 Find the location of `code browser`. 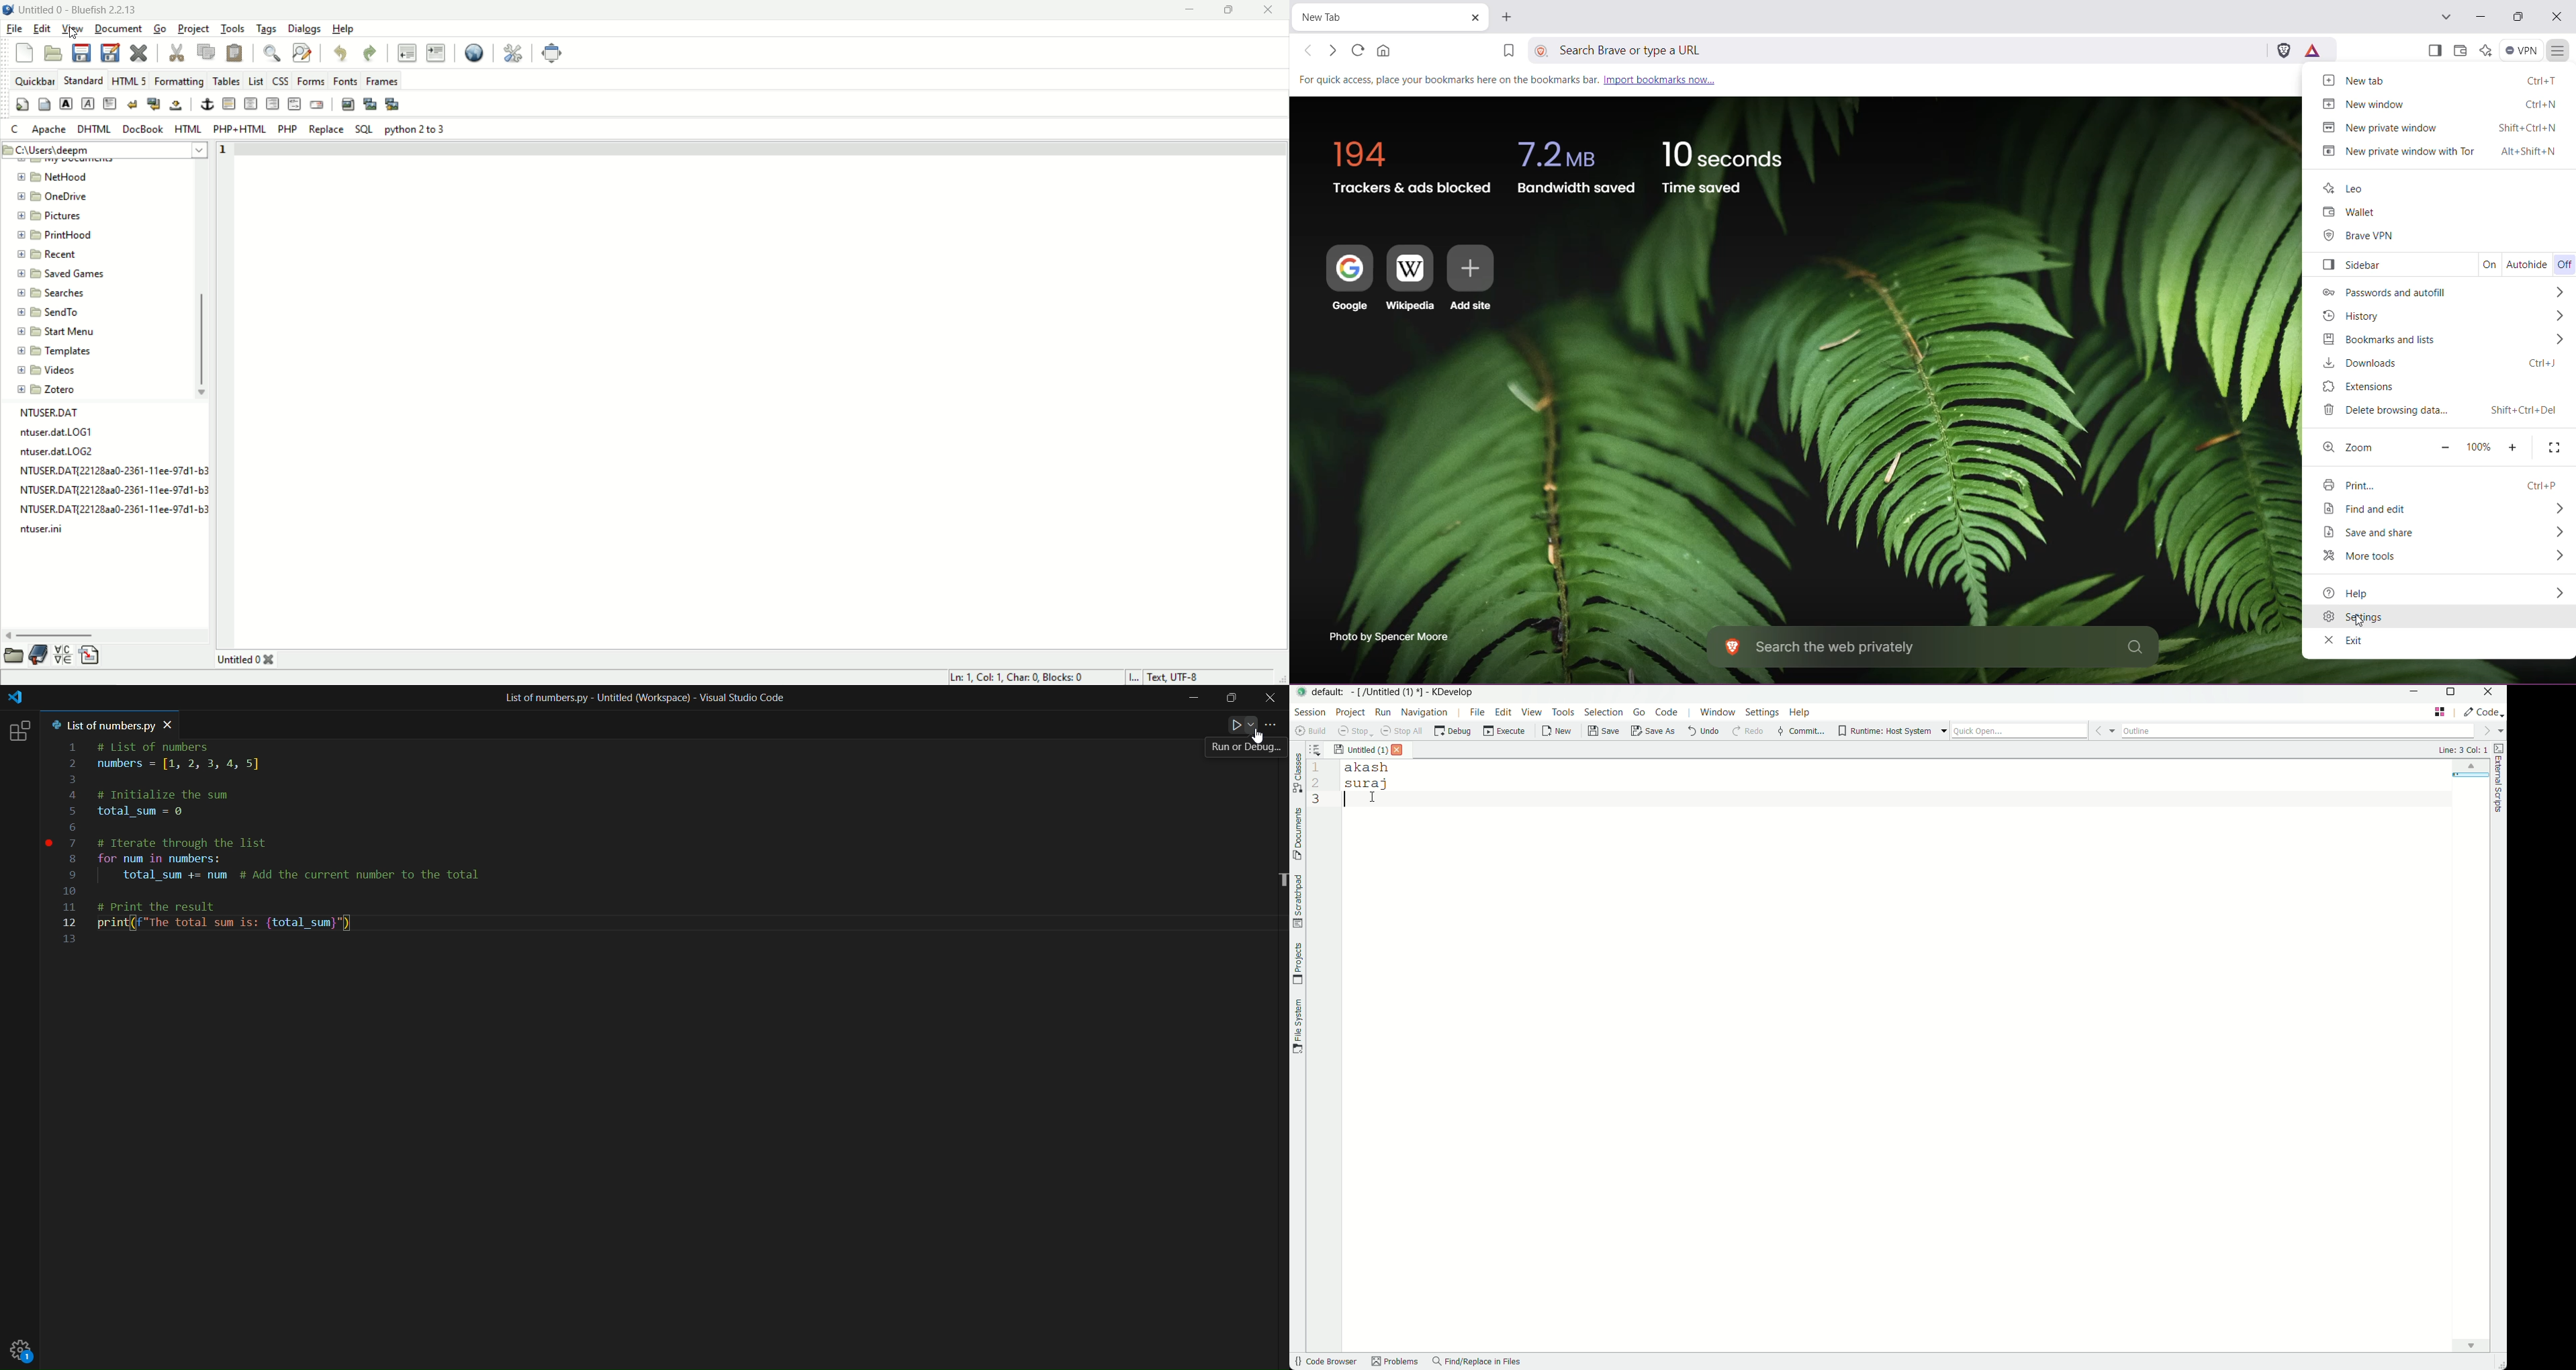

code browser is located at coordinates (1325, 1362).